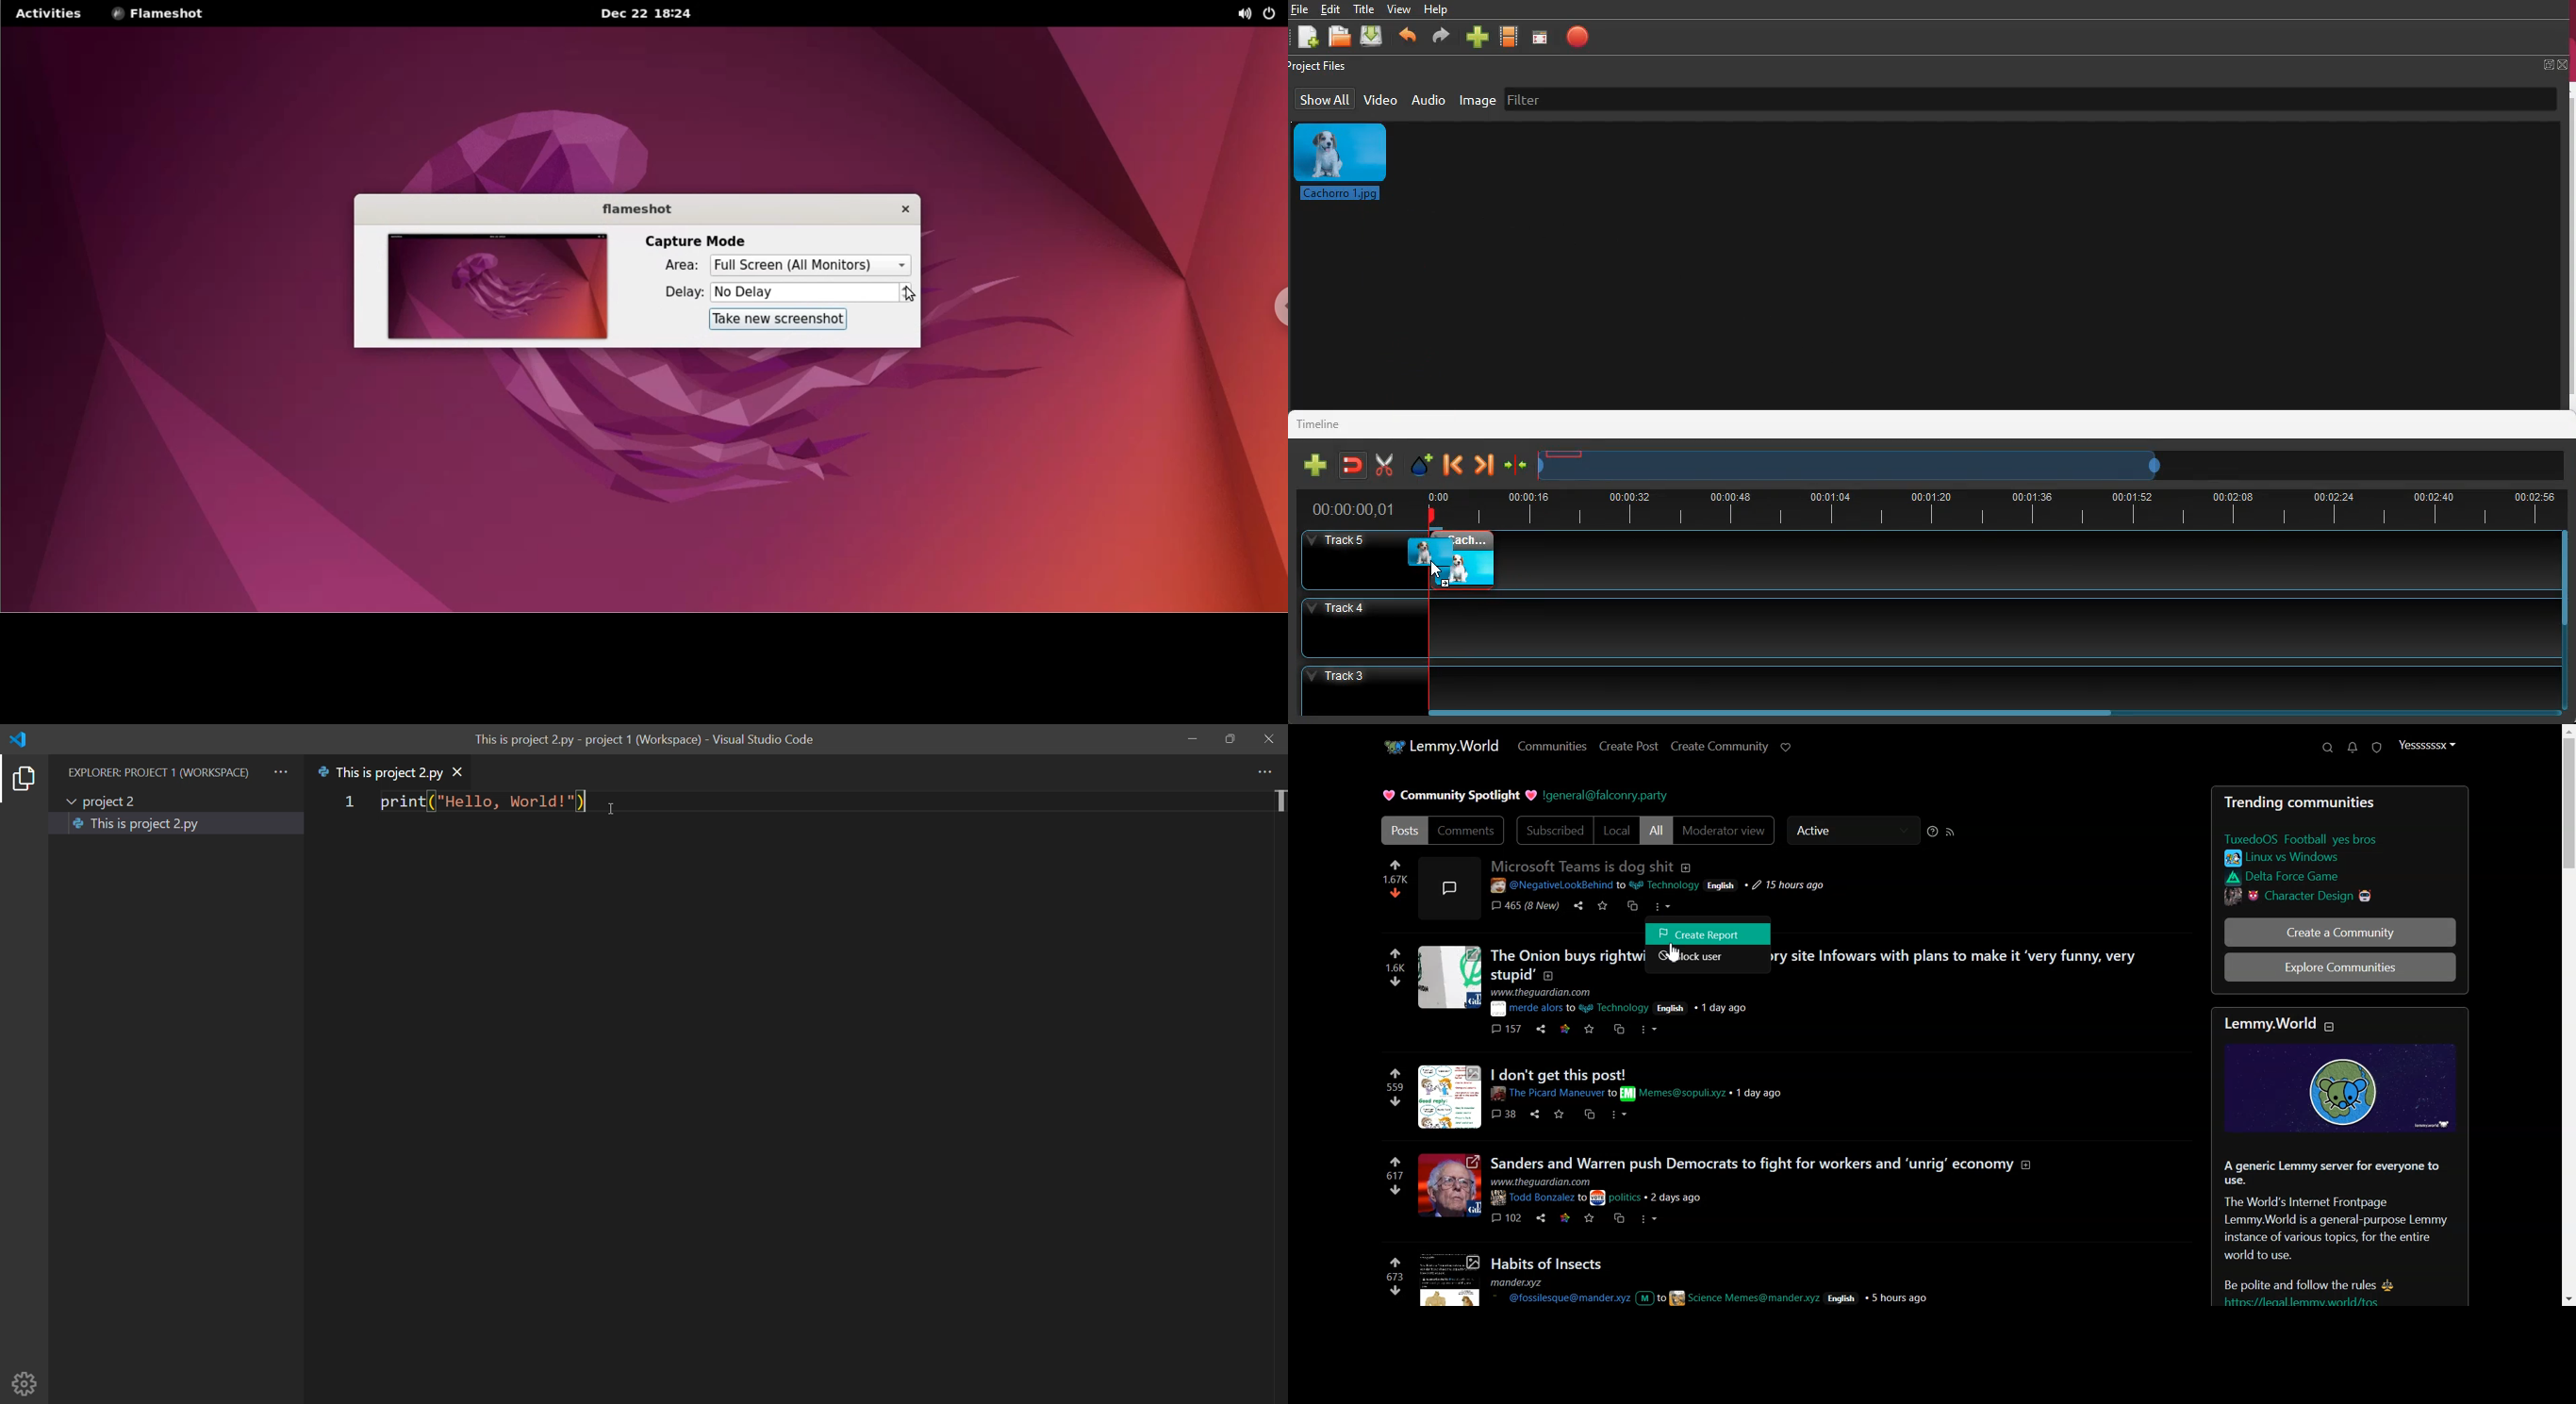 This screenshot has height=1428, width=2576. What do you see at coordinates (2568, 245) in the screenshot?
I see `vertical scroll bar` at bounding box center [2568, 245].